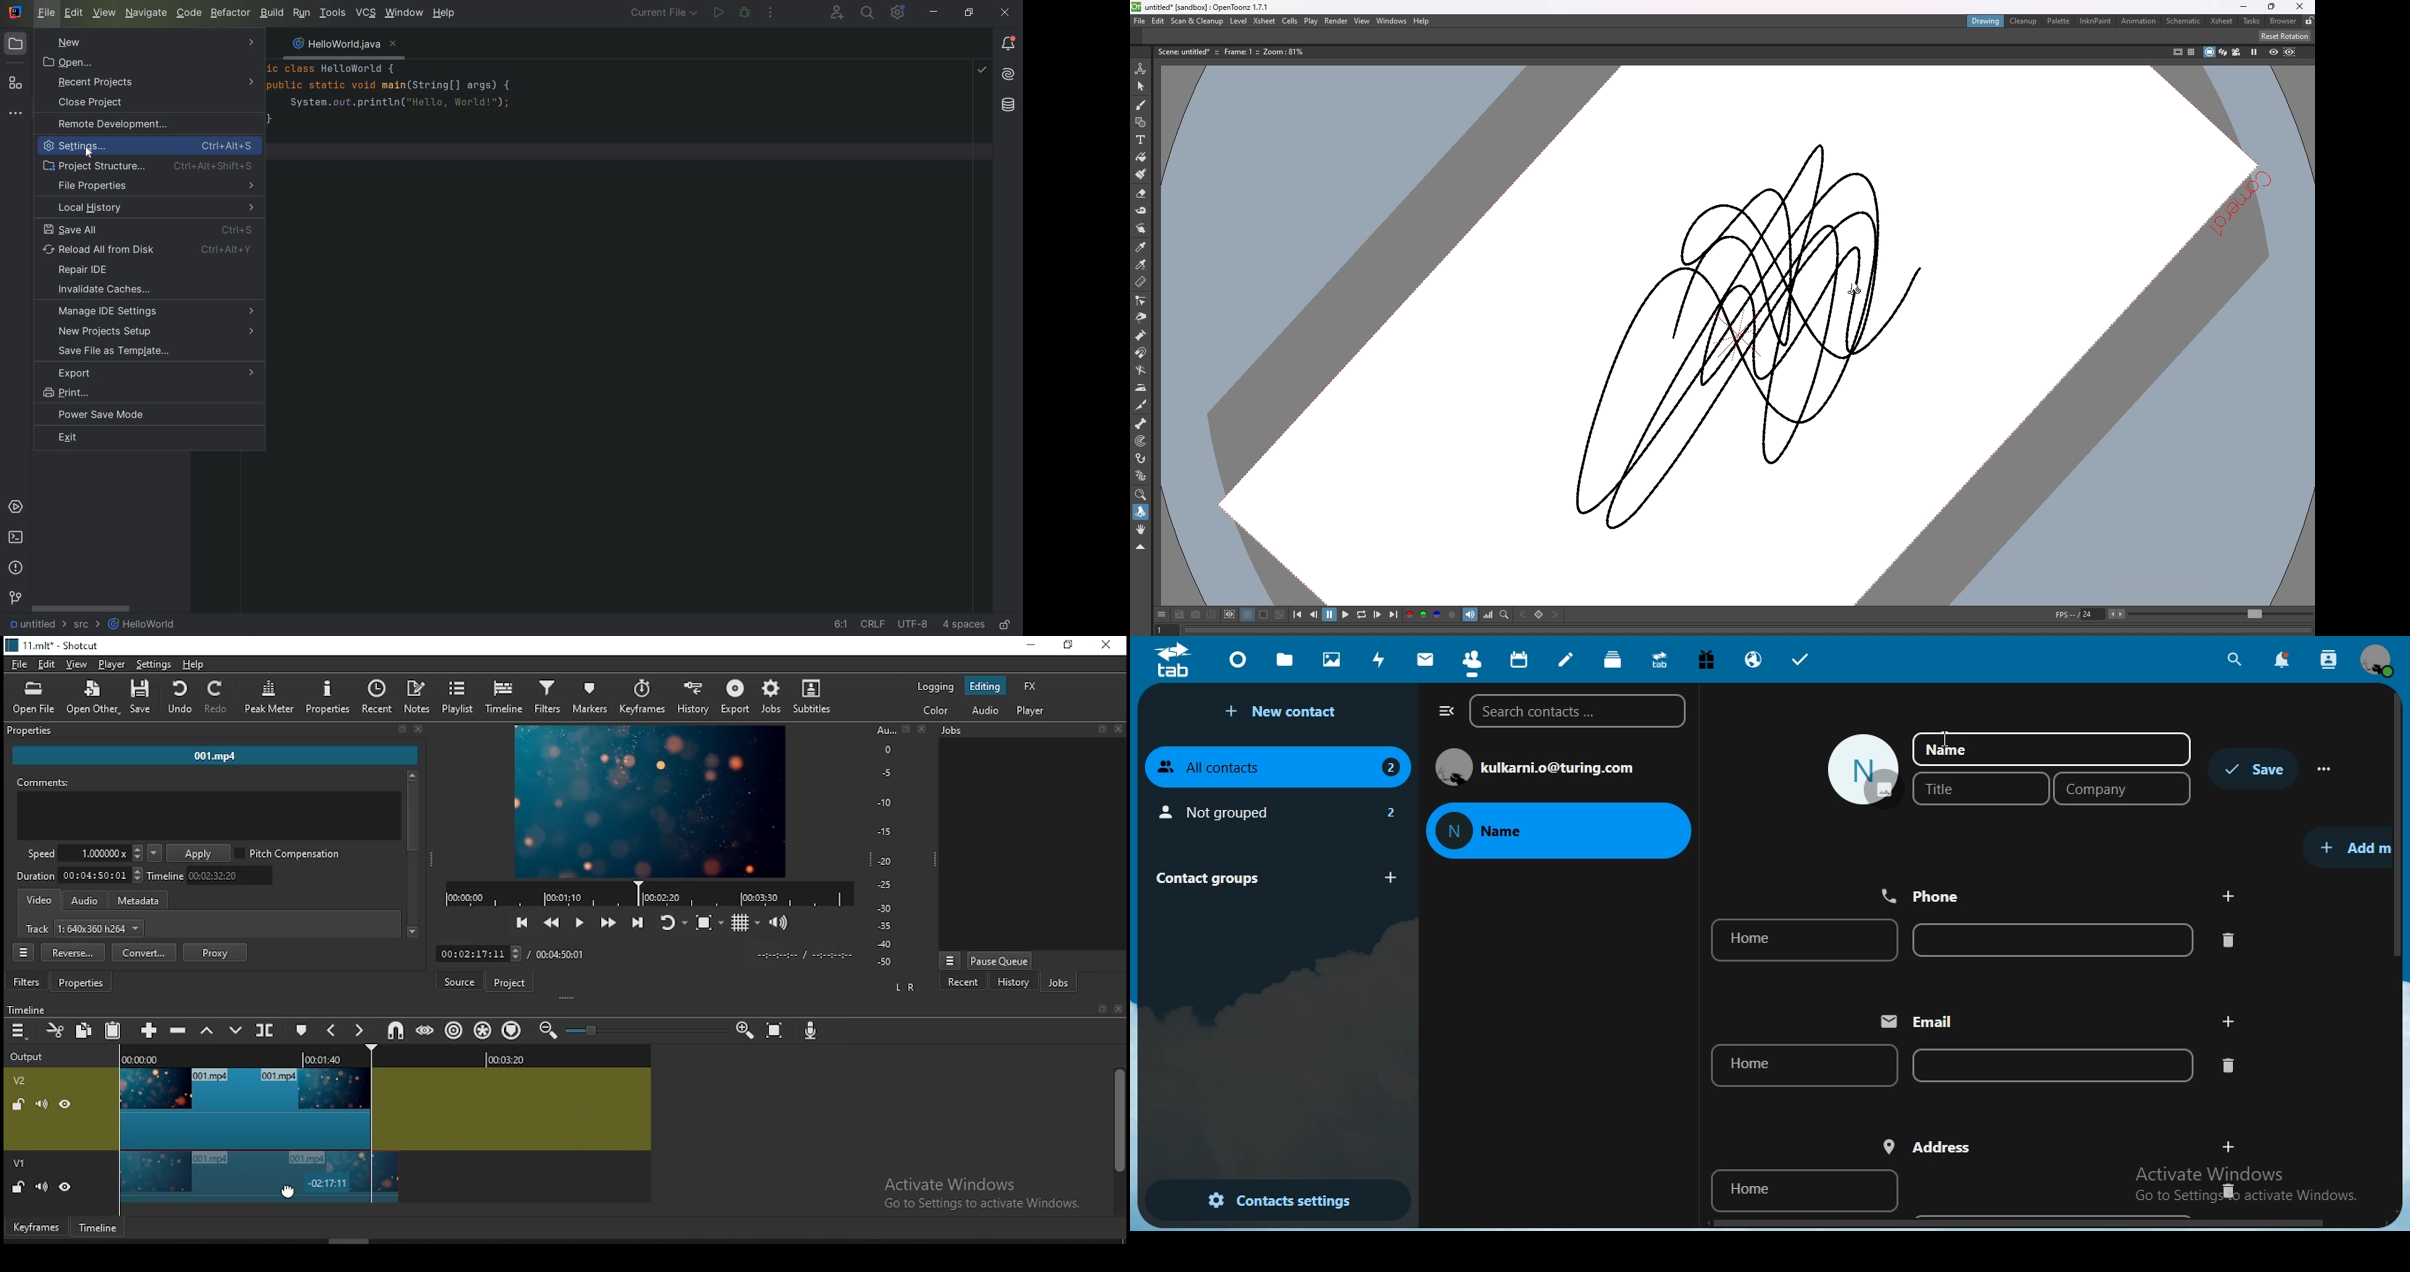  Describe the element at coordinates (641, 921) in the screenshot. I see `skip to the next point` at that location.